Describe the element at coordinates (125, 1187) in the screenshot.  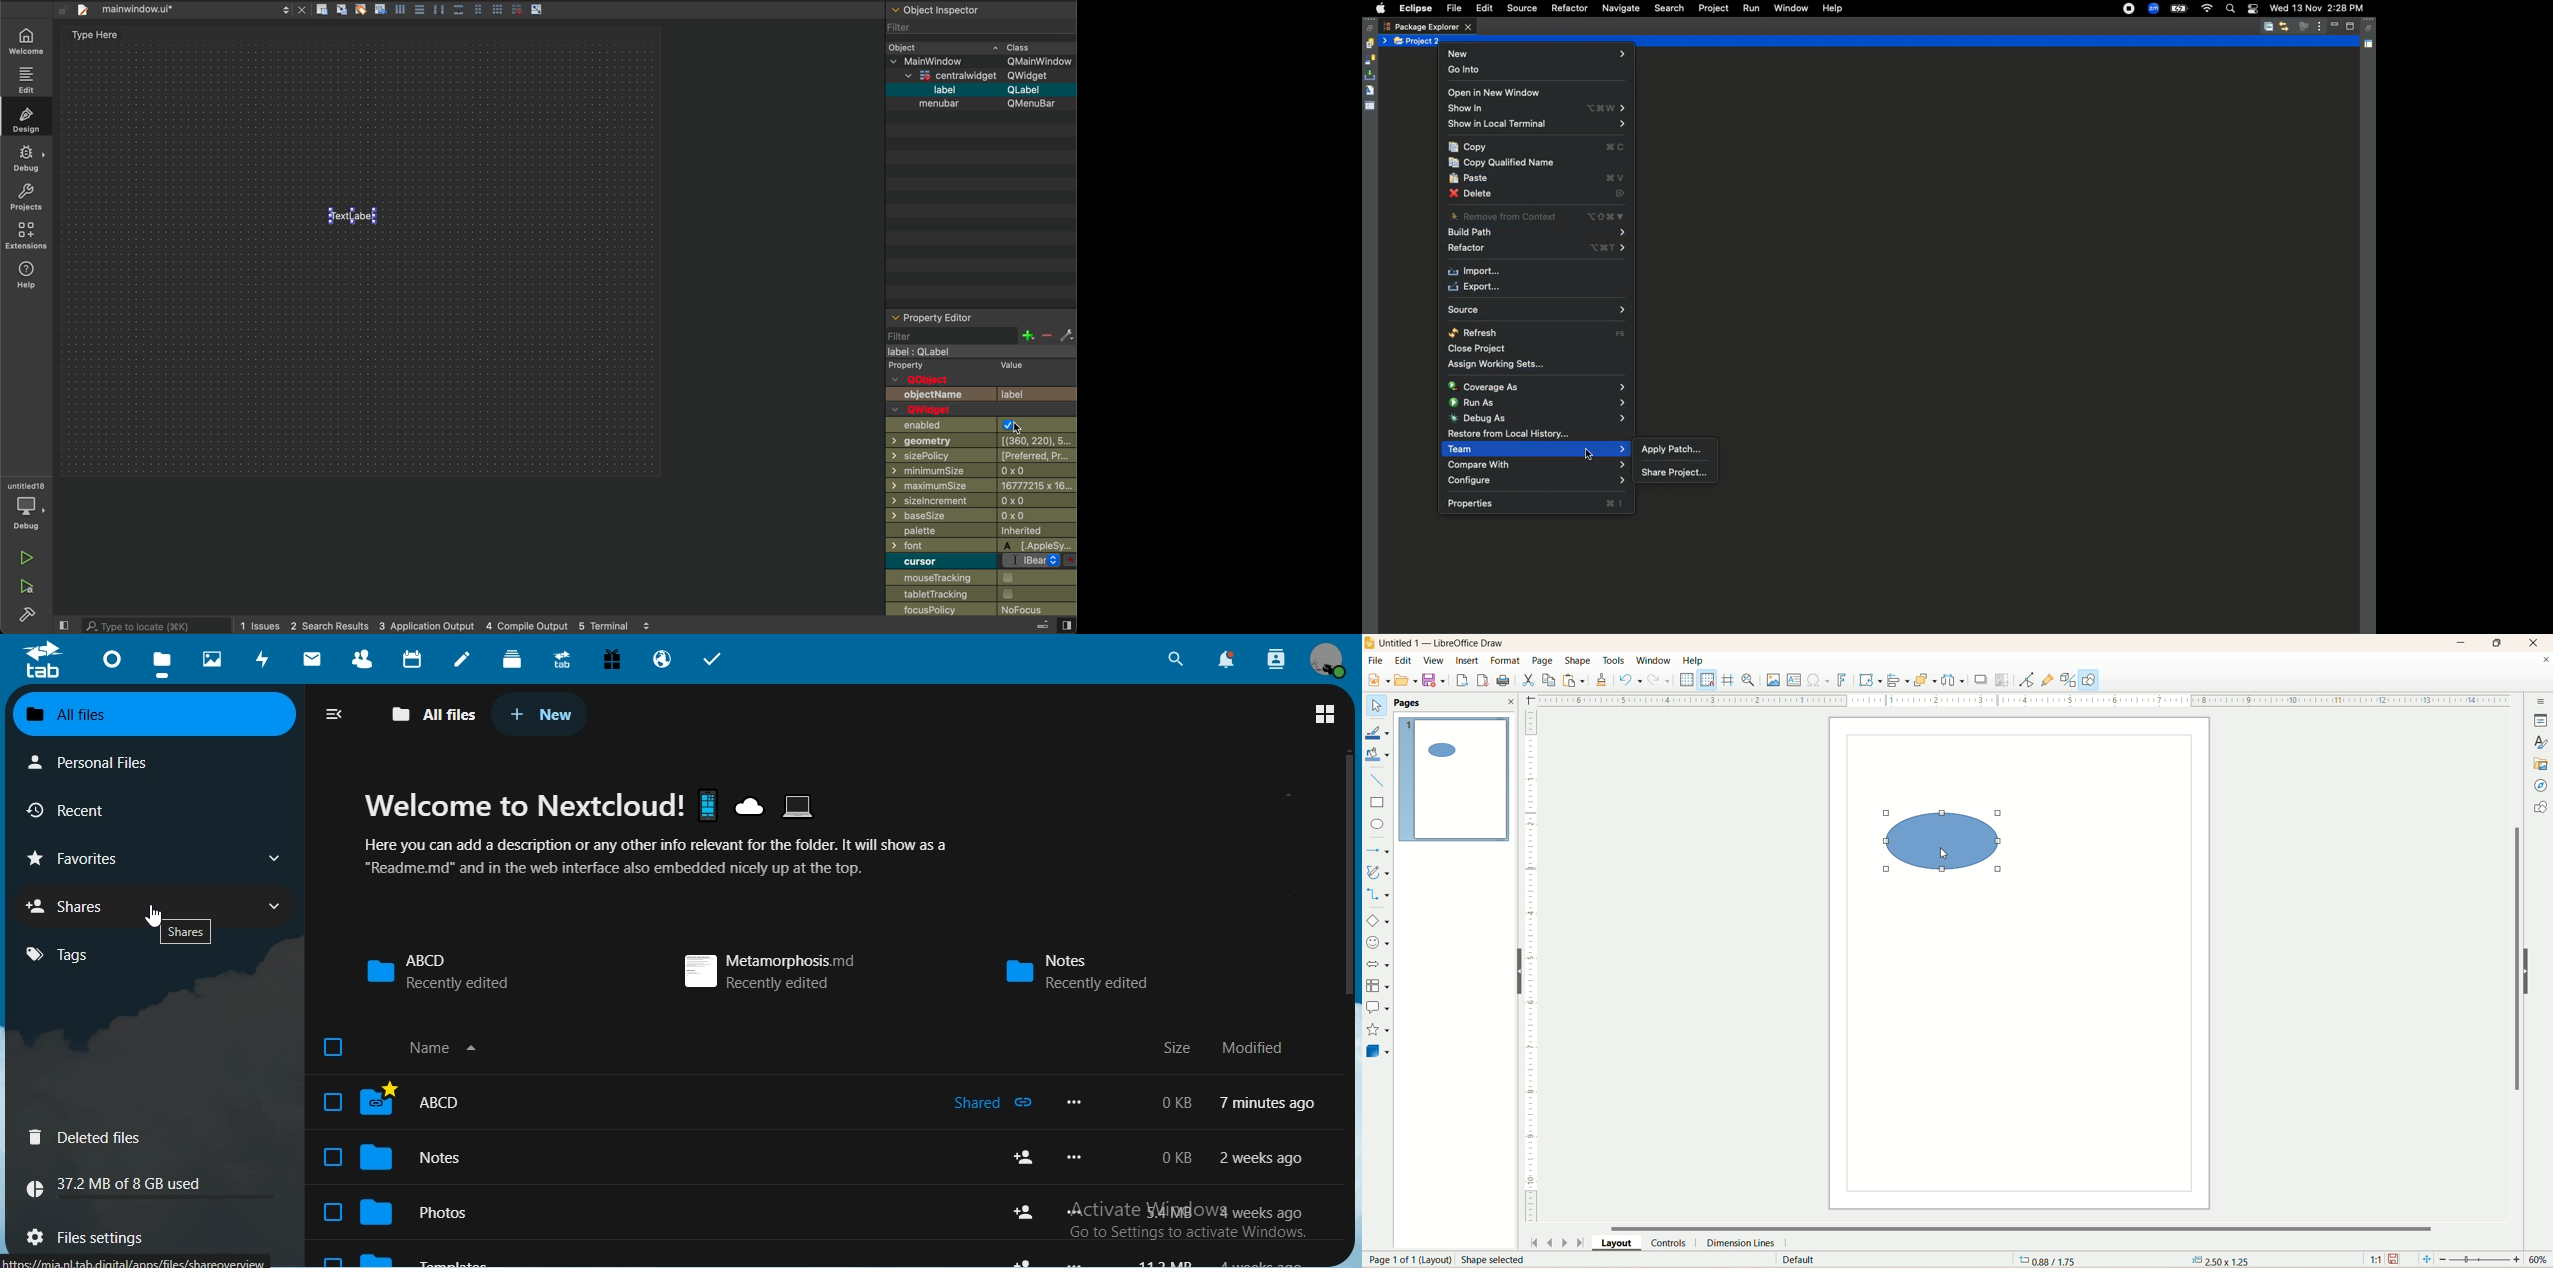
I see `text` at that location.